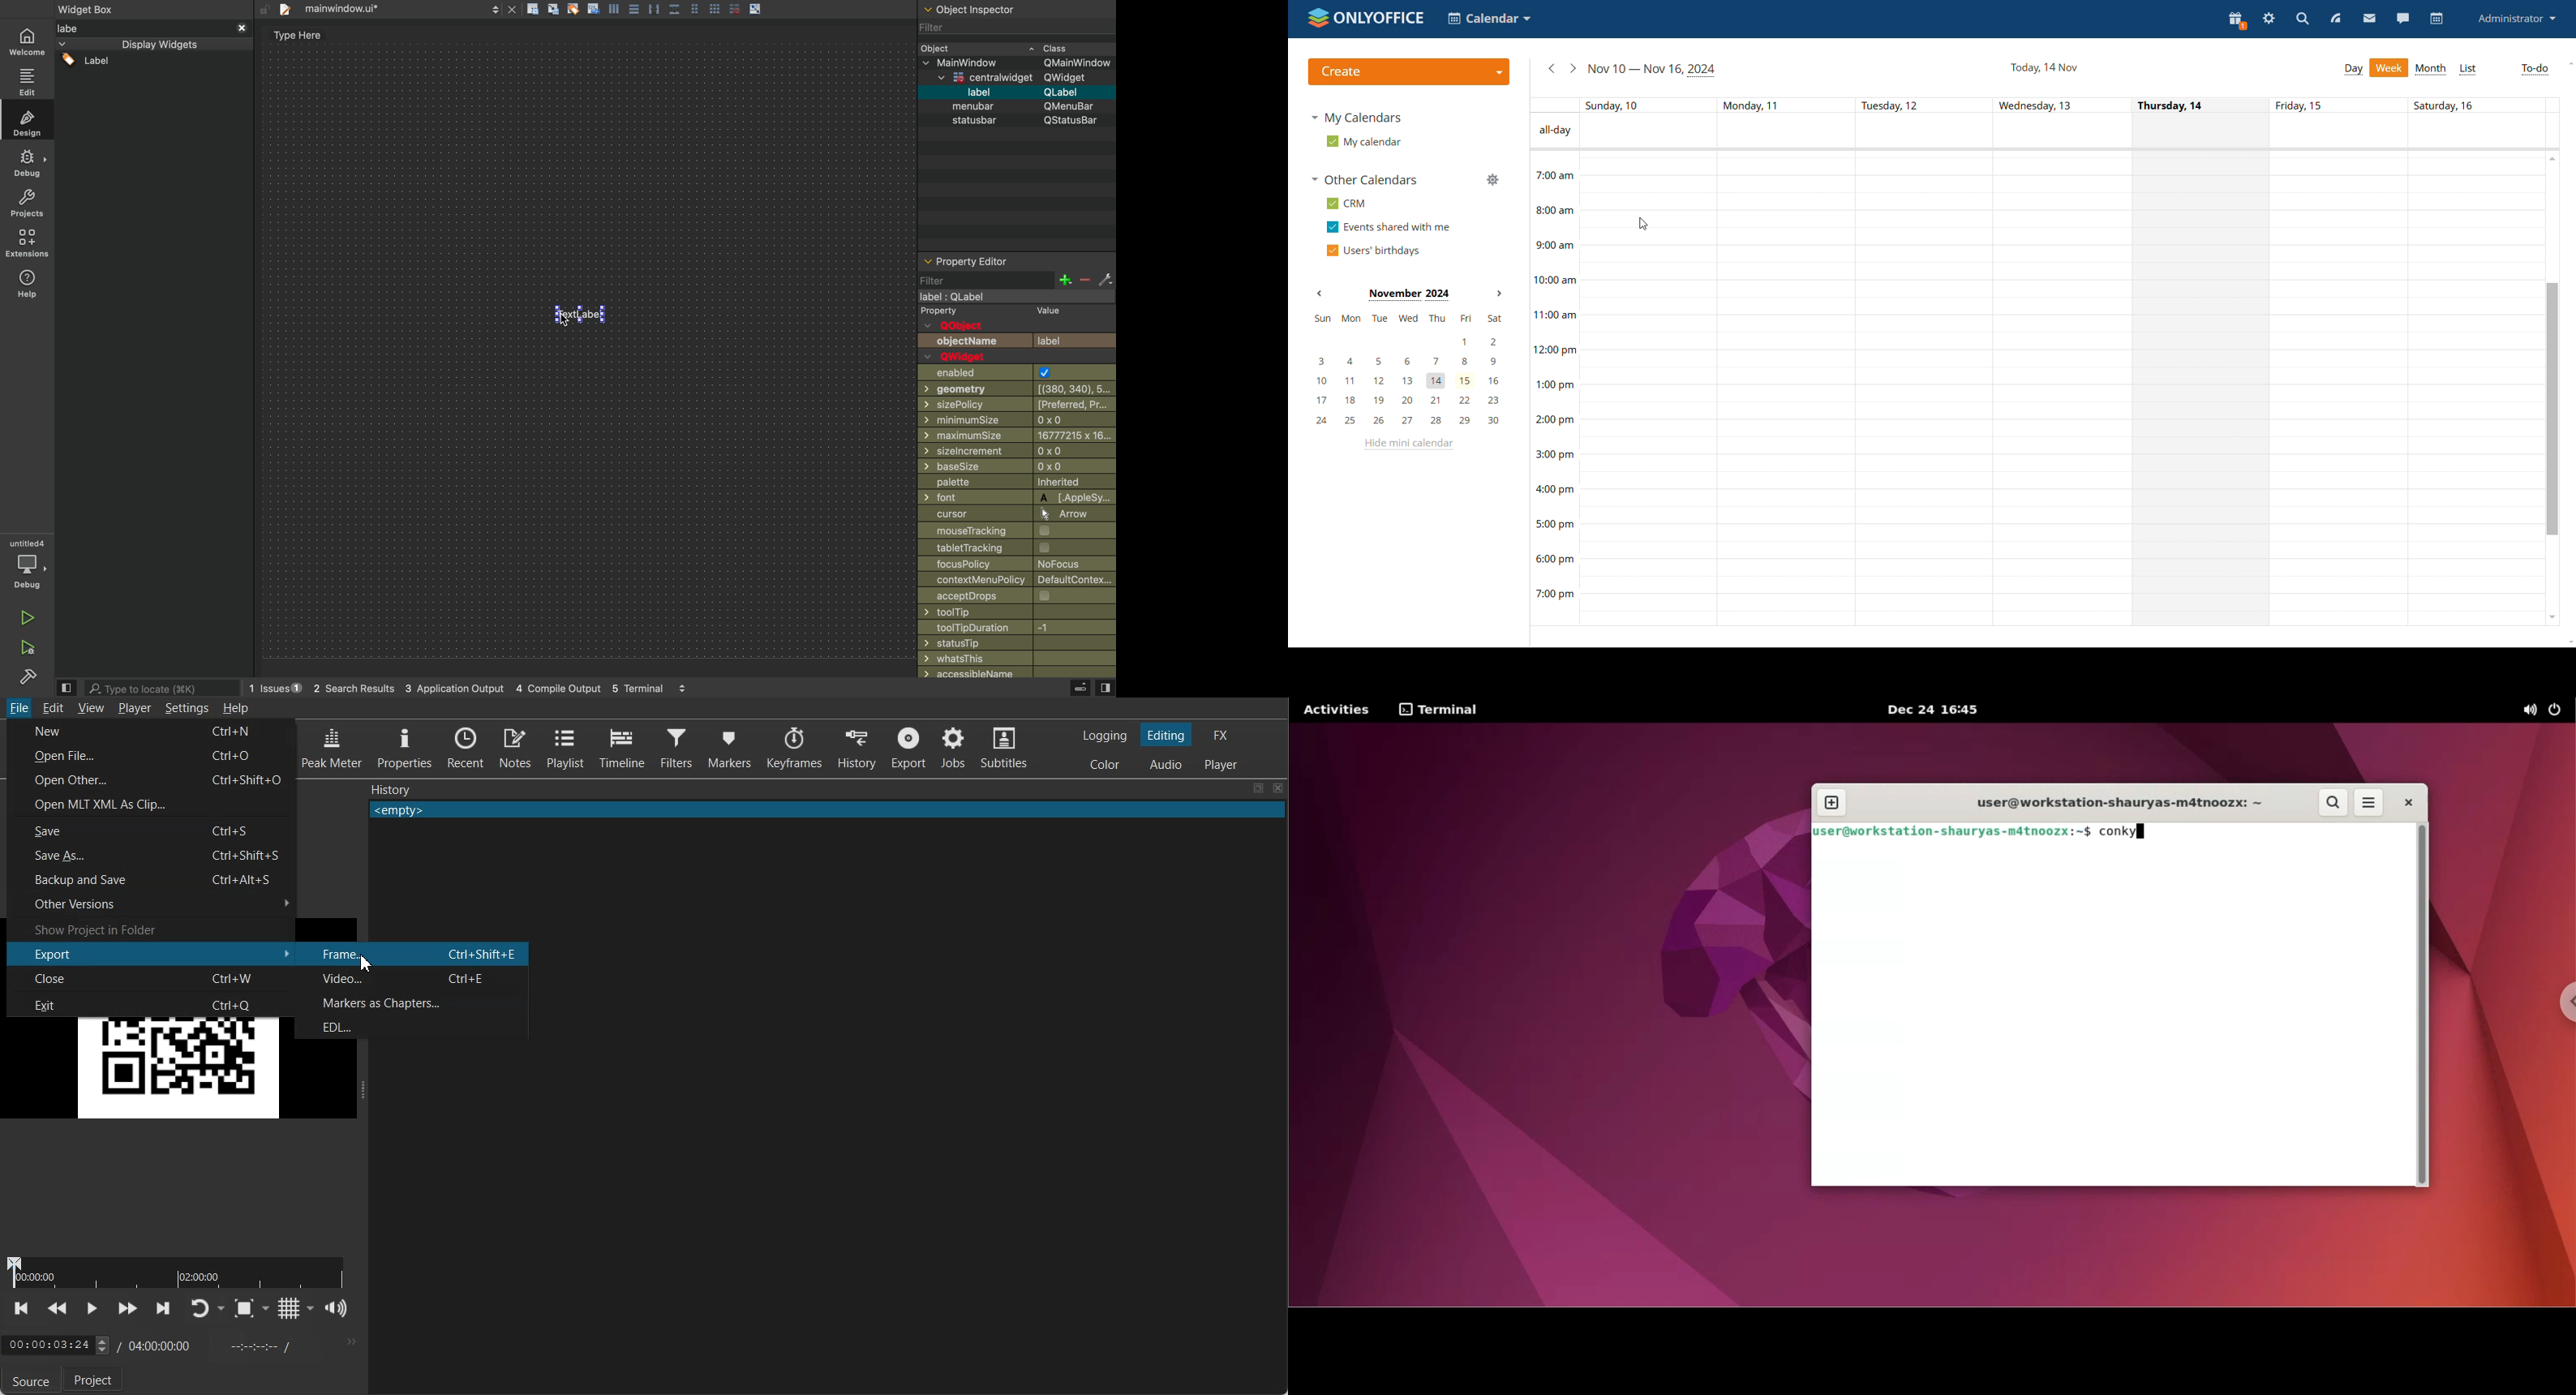 This screenshot has height=1400, width=2576. I want to click on Save, so click(91, 831).